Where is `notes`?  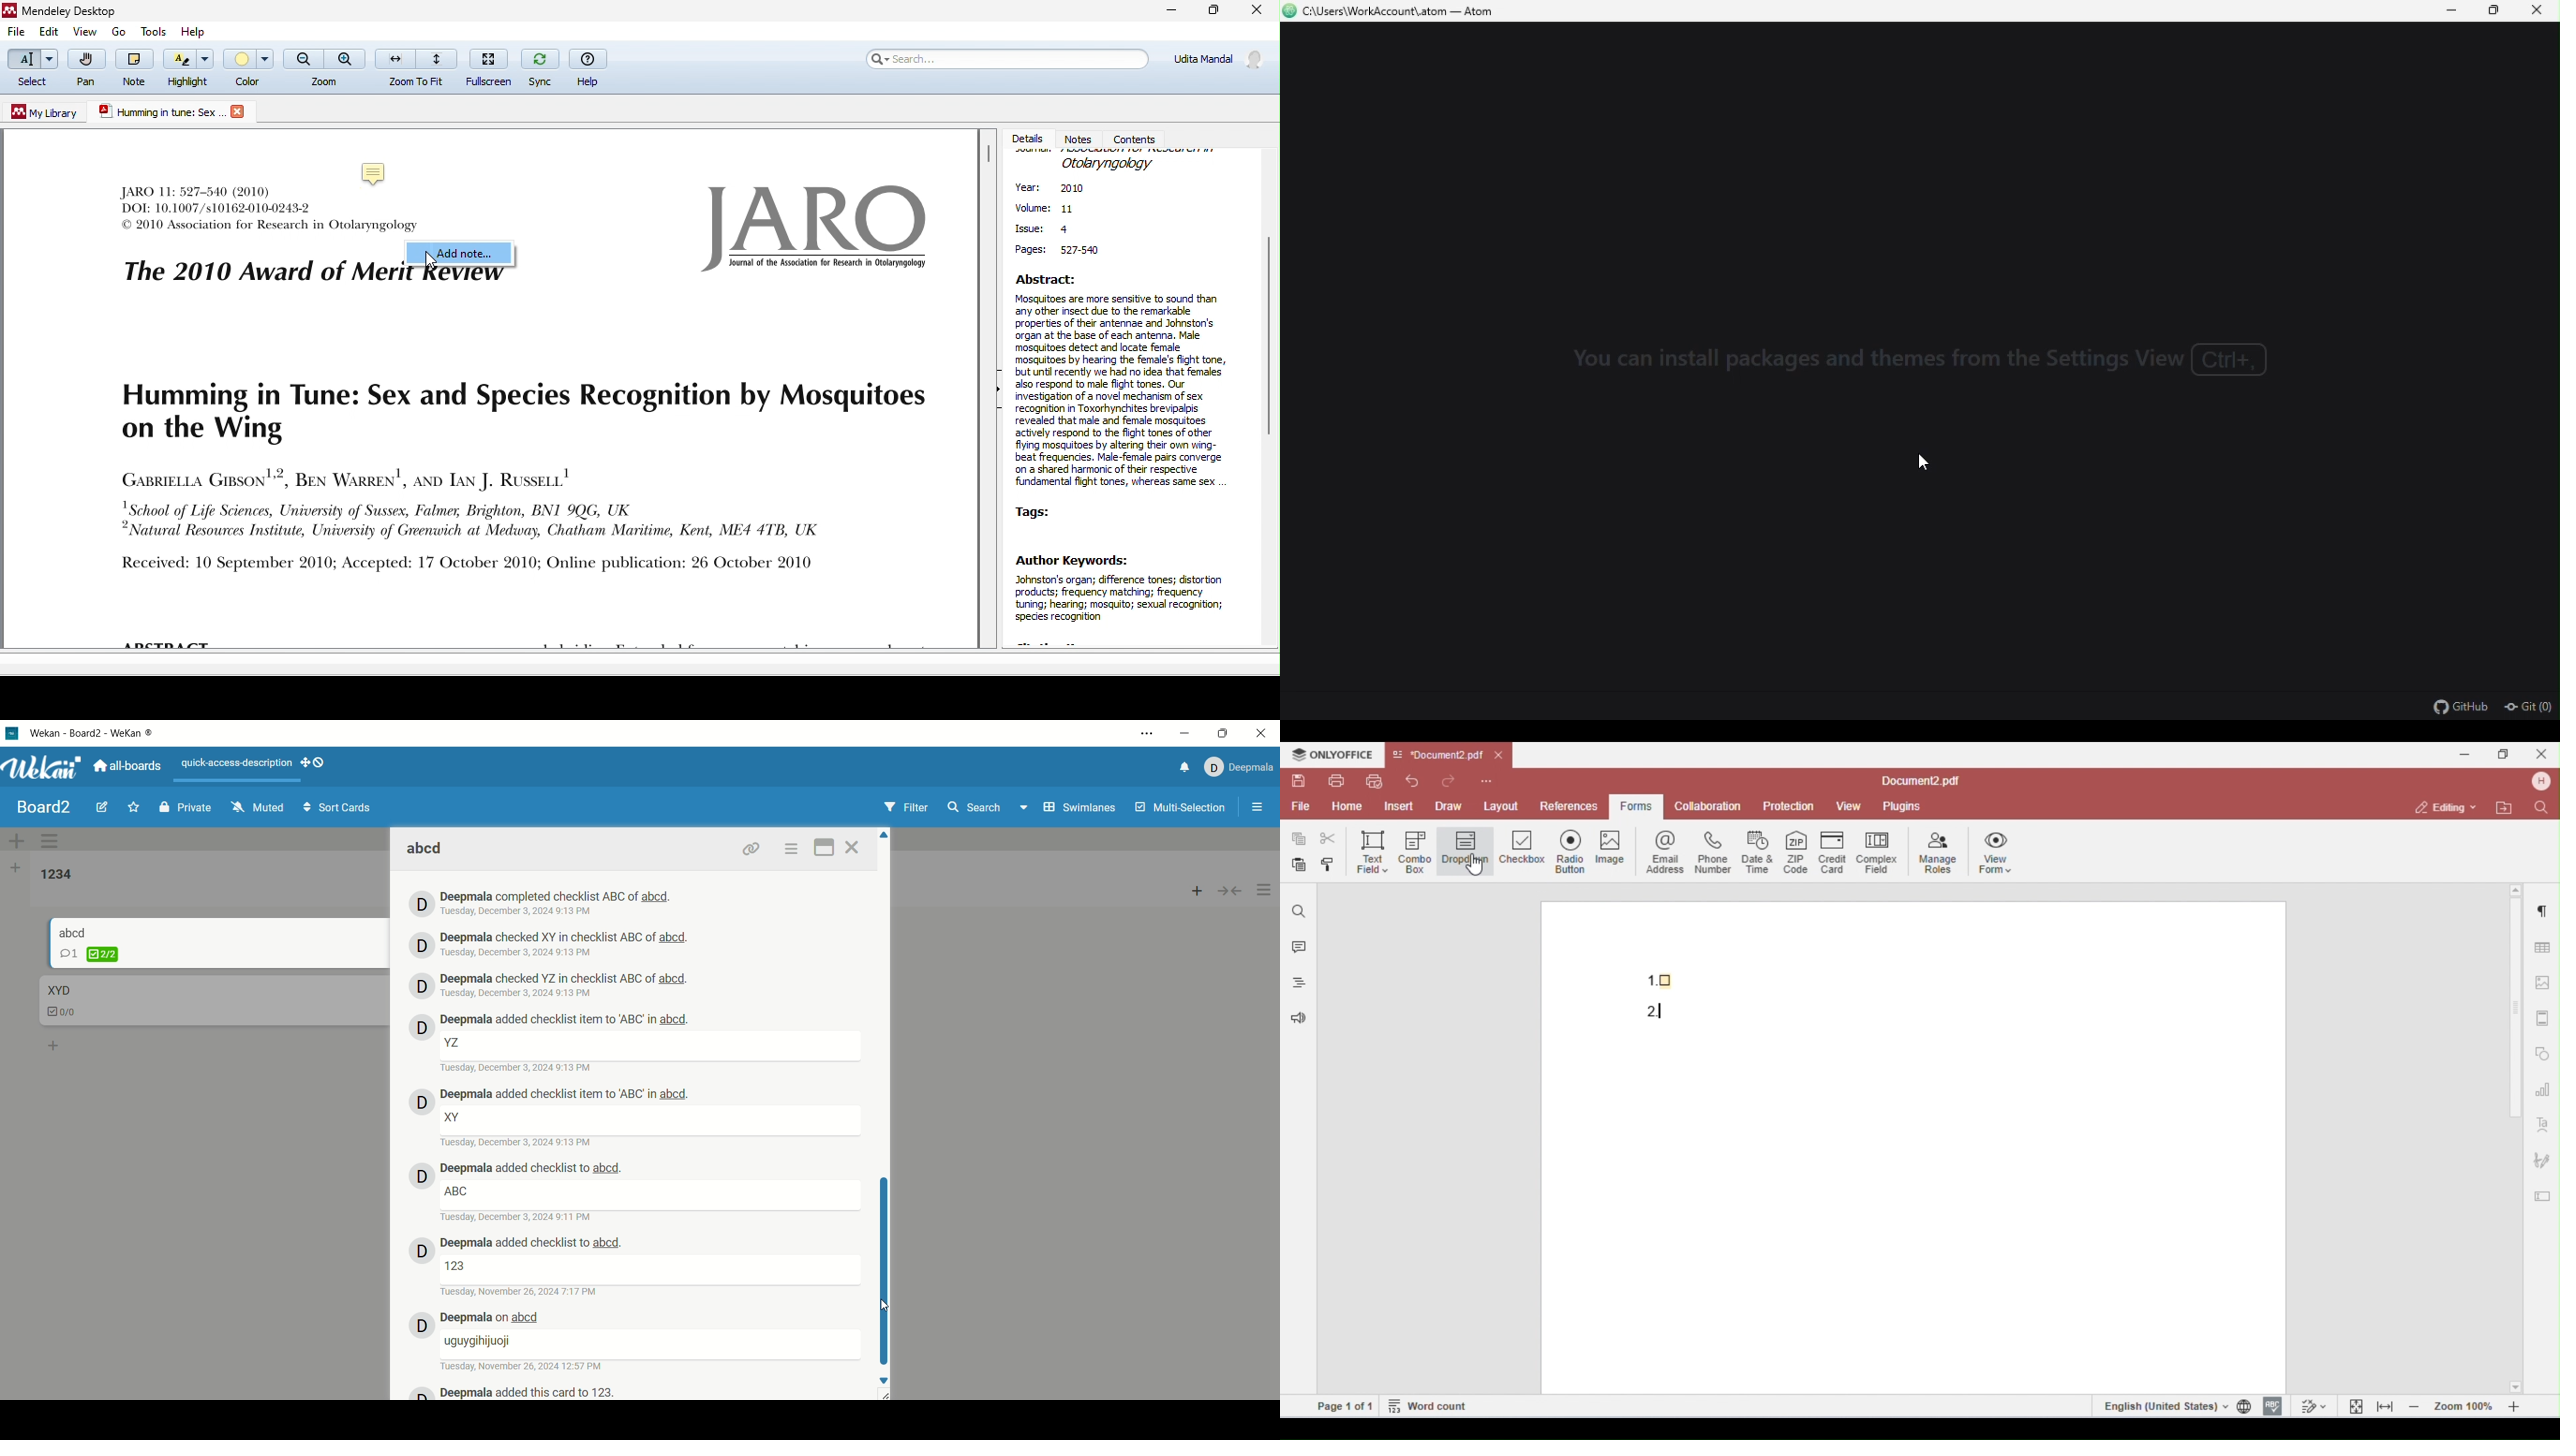 notes is located at coordinates (1081, 138).